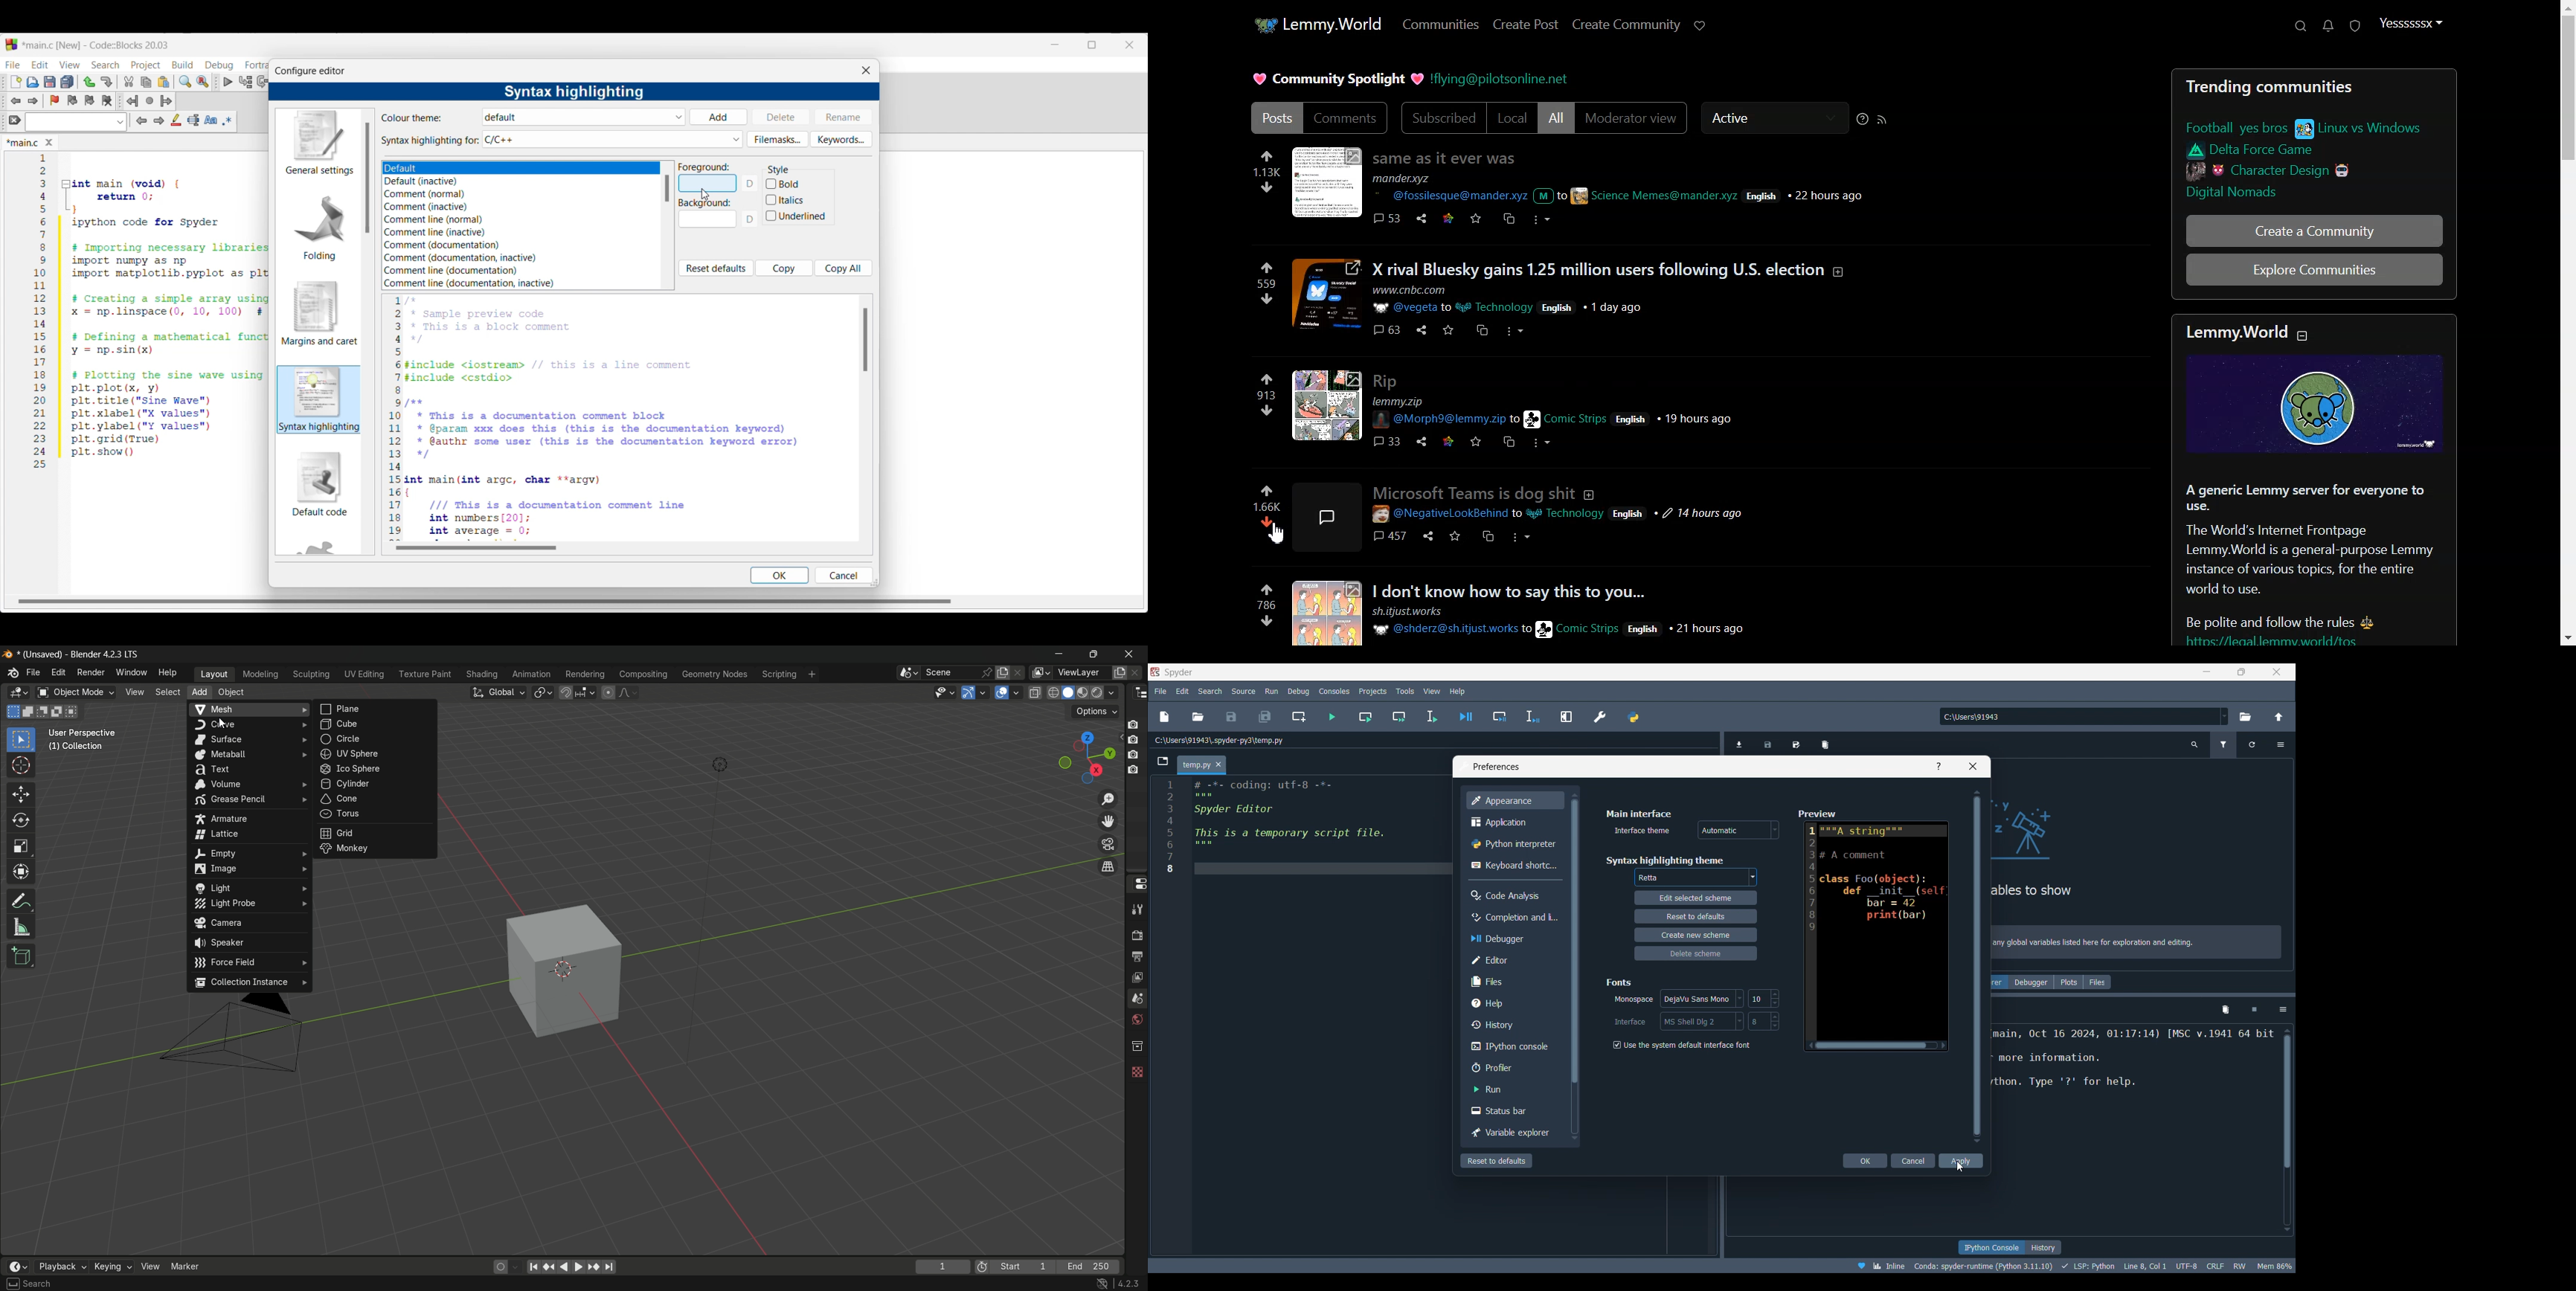 This screenshot has height=1316, width=2576. What do you see at coordinates (1316, 24) in the screenshot?
I see `Home Page` at bounding box center [1316, 24].